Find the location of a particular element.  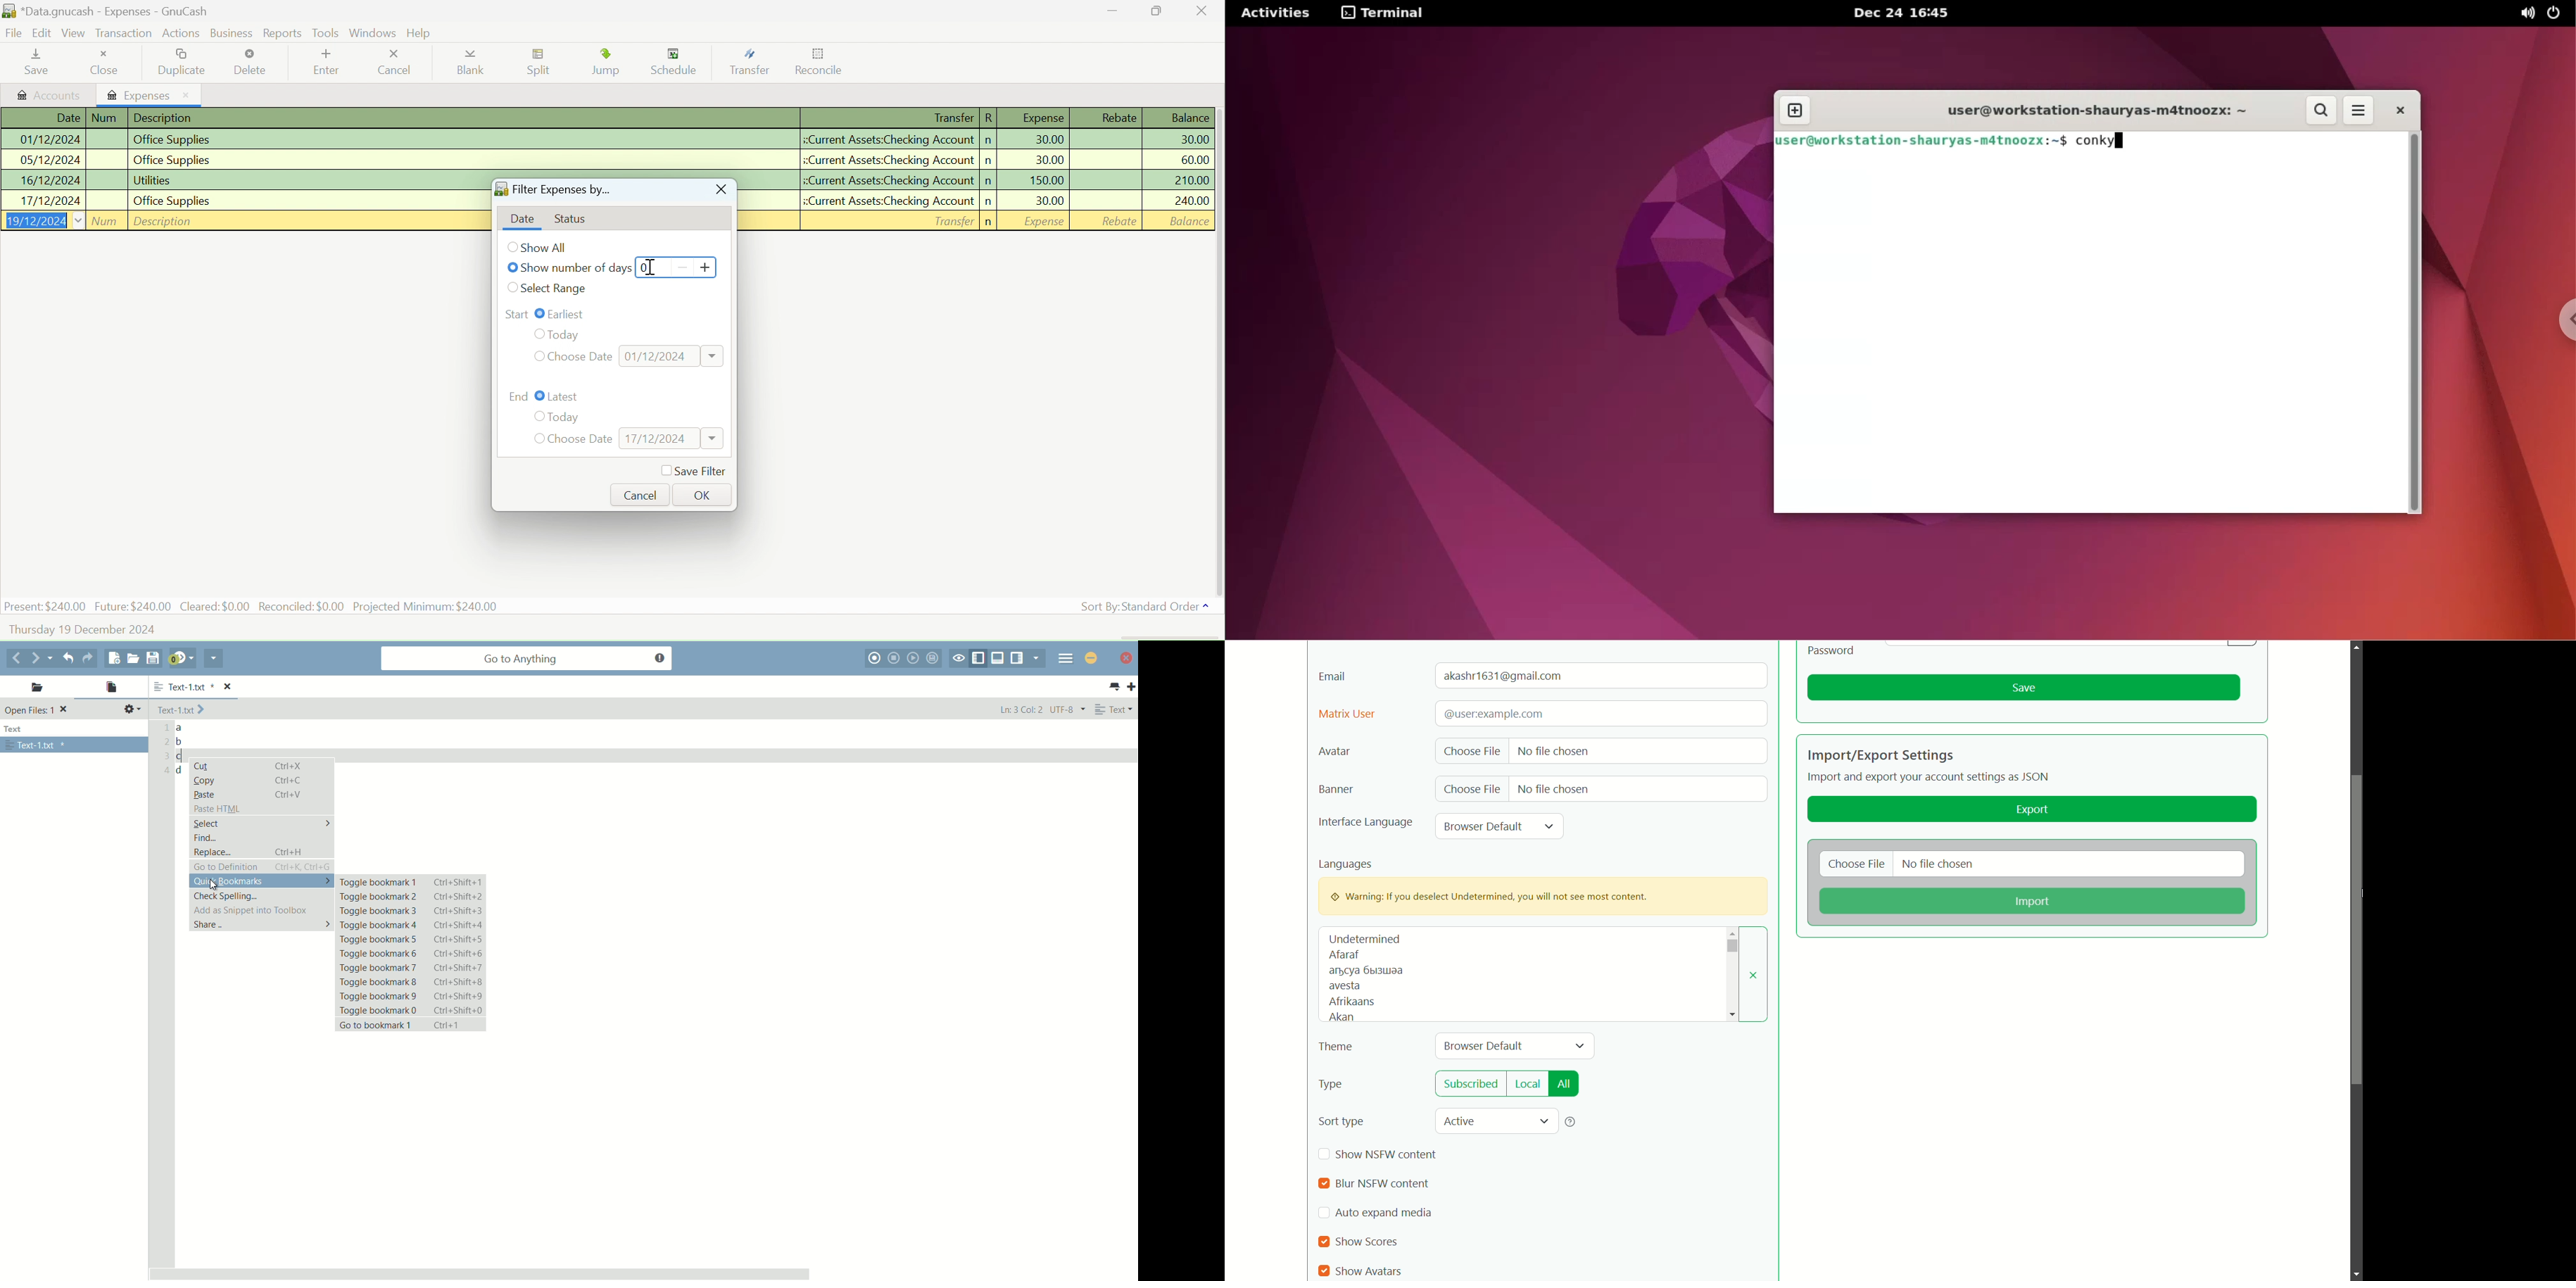

Close Window is located at coordinates (720, 191).